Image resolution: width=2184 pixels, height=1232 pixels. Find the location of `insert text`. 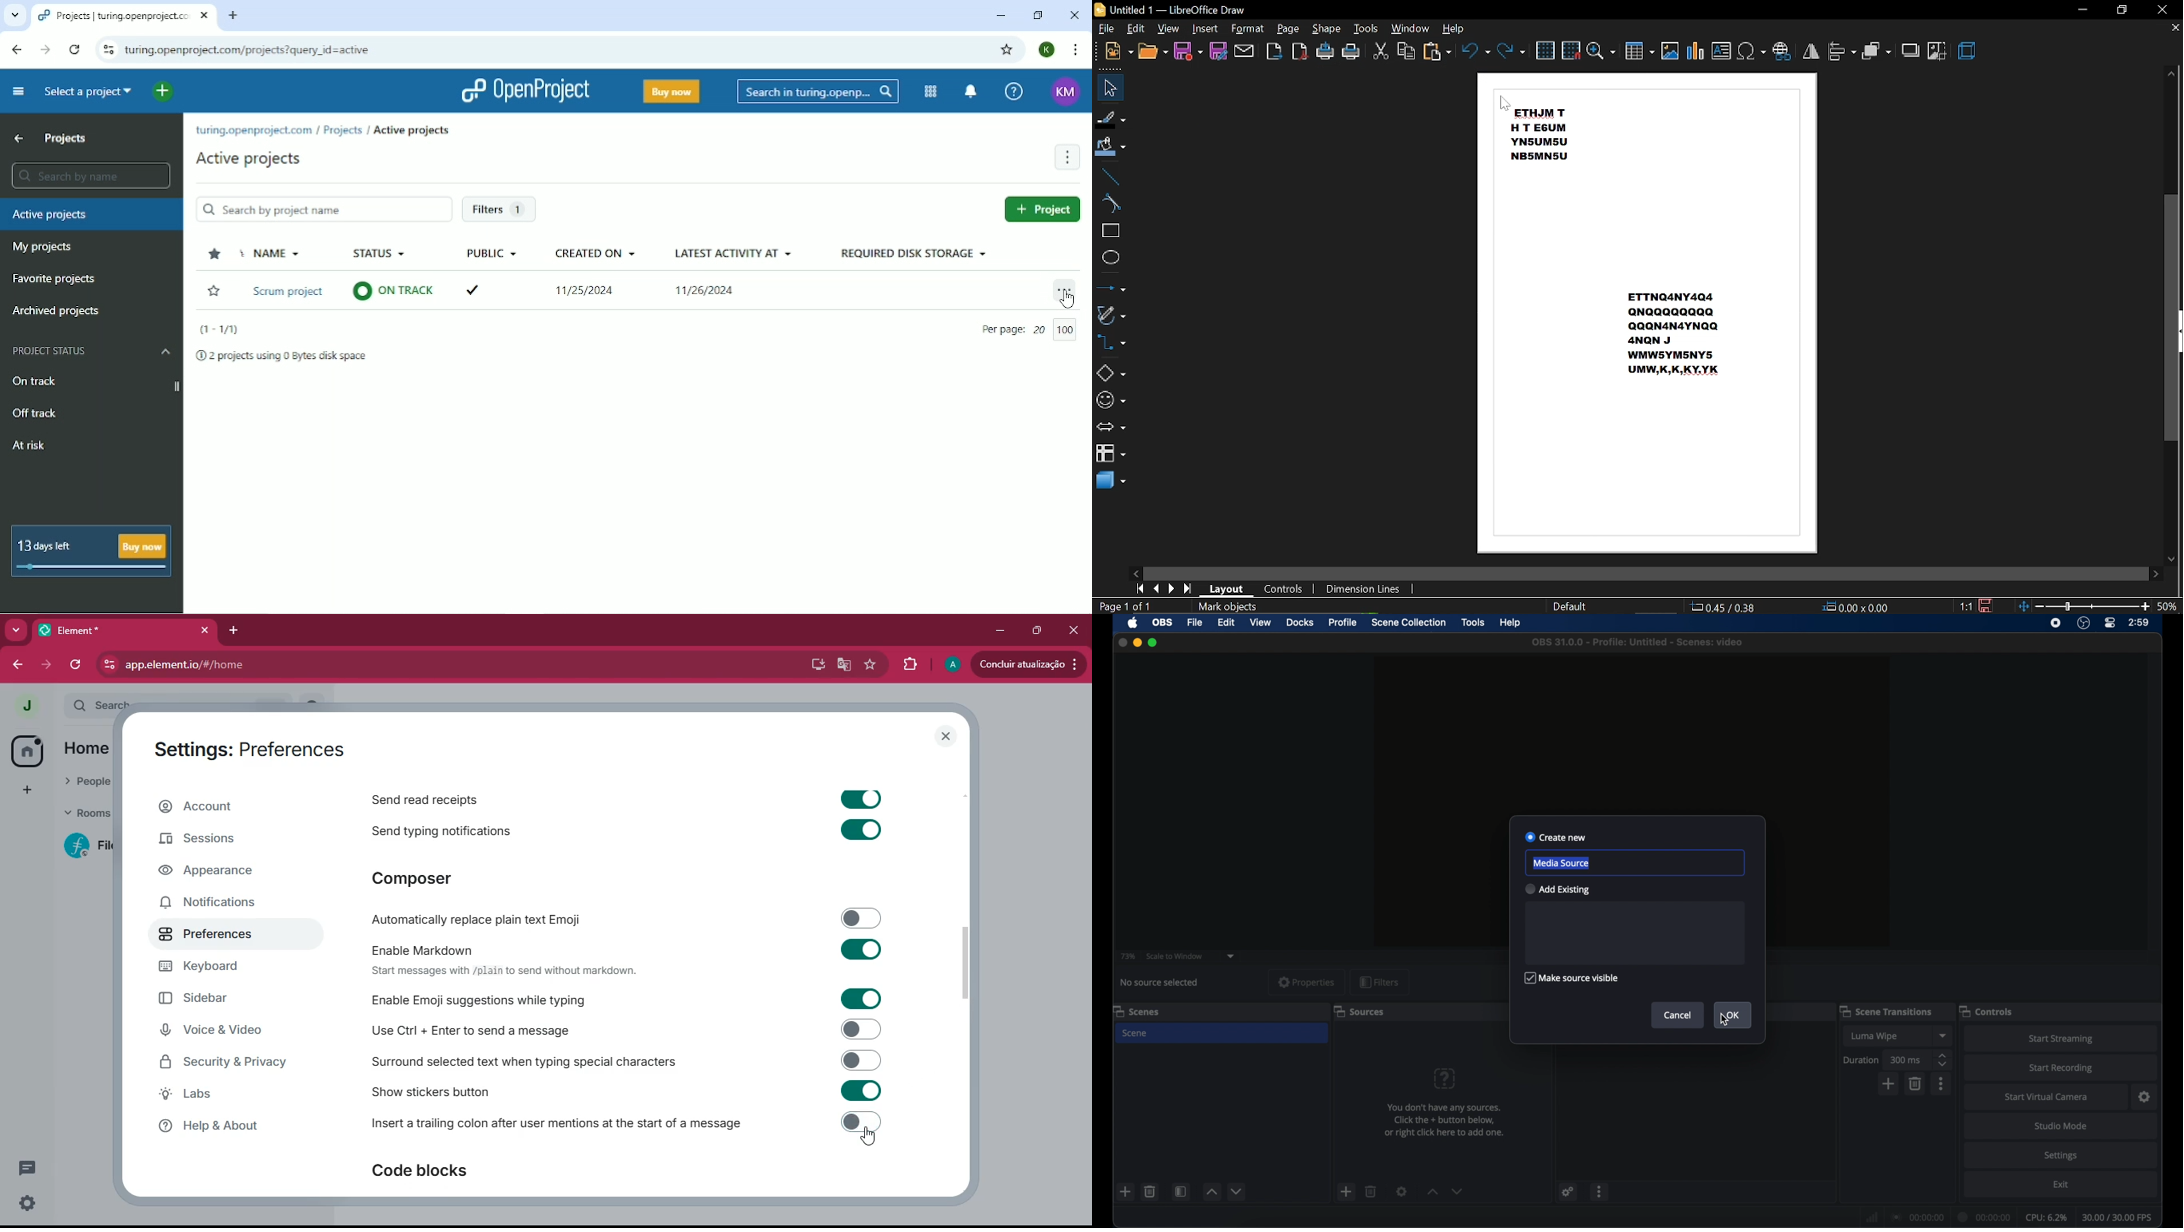

insert text is located at coordinates (1721, 51).